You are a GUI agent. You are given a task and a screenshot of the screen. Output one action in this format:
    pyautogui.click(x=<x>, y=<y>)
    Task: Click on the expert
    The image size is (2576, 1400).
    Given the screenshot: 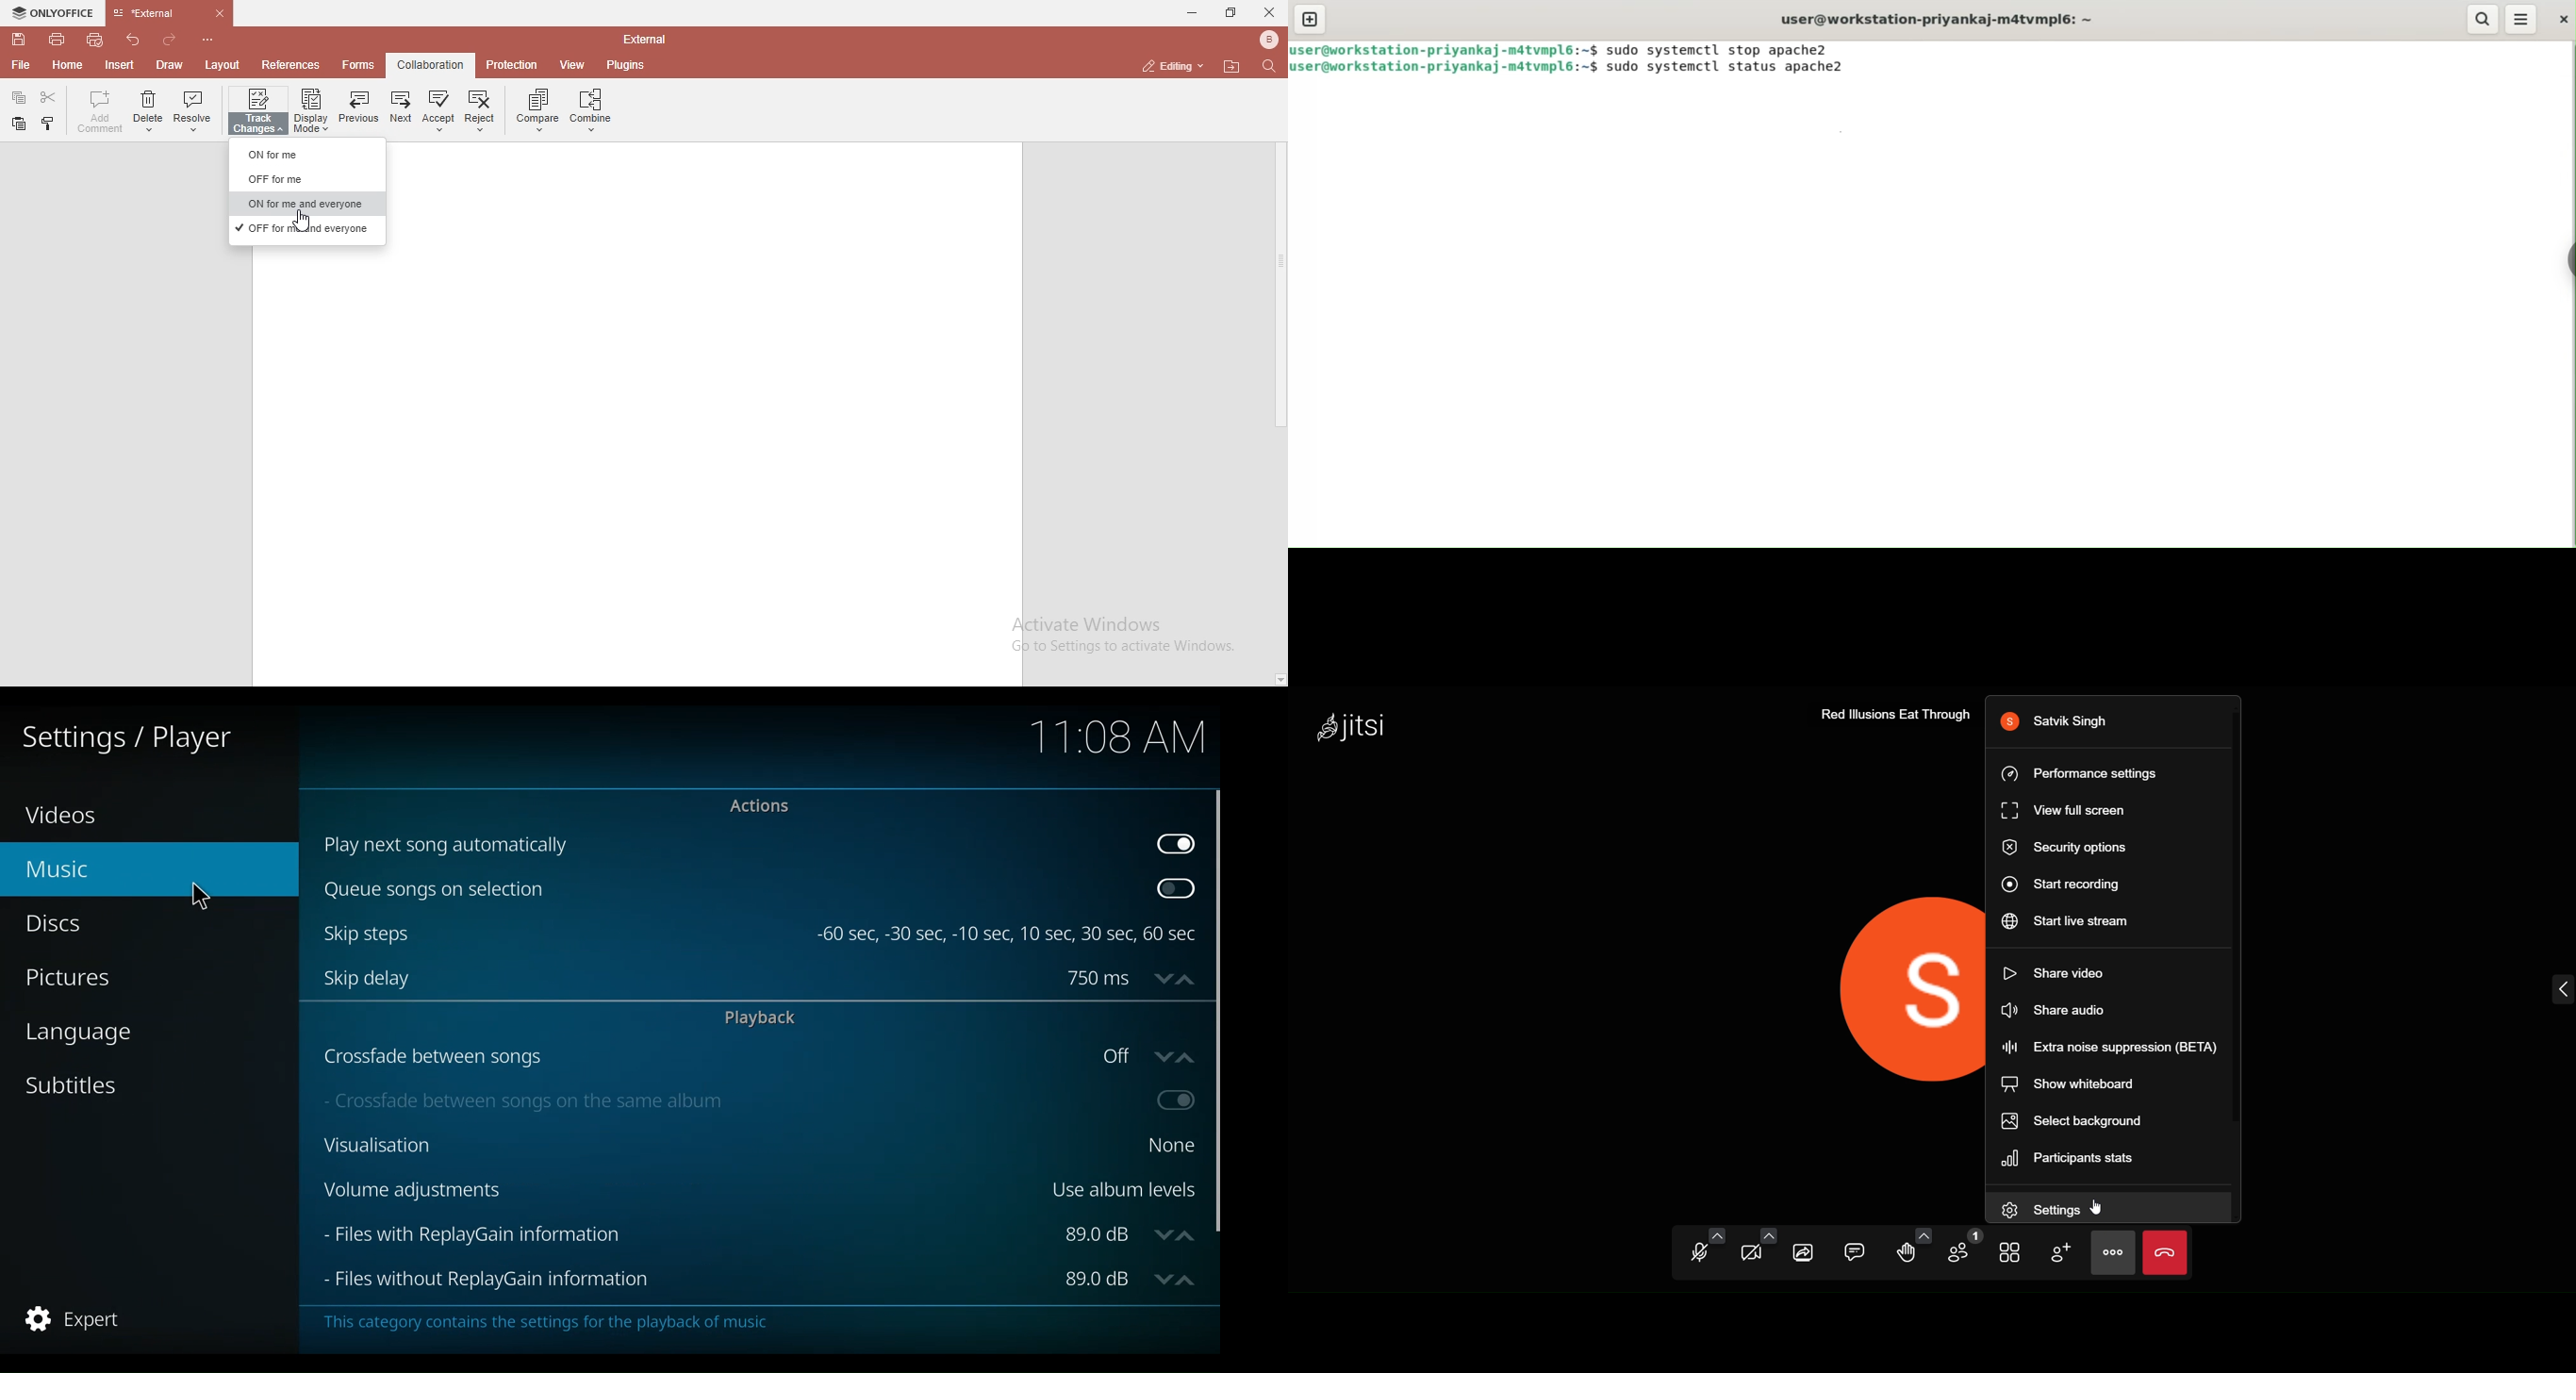 What is the action you would take?
    pyautogui.click(x=70, y=1319)
    